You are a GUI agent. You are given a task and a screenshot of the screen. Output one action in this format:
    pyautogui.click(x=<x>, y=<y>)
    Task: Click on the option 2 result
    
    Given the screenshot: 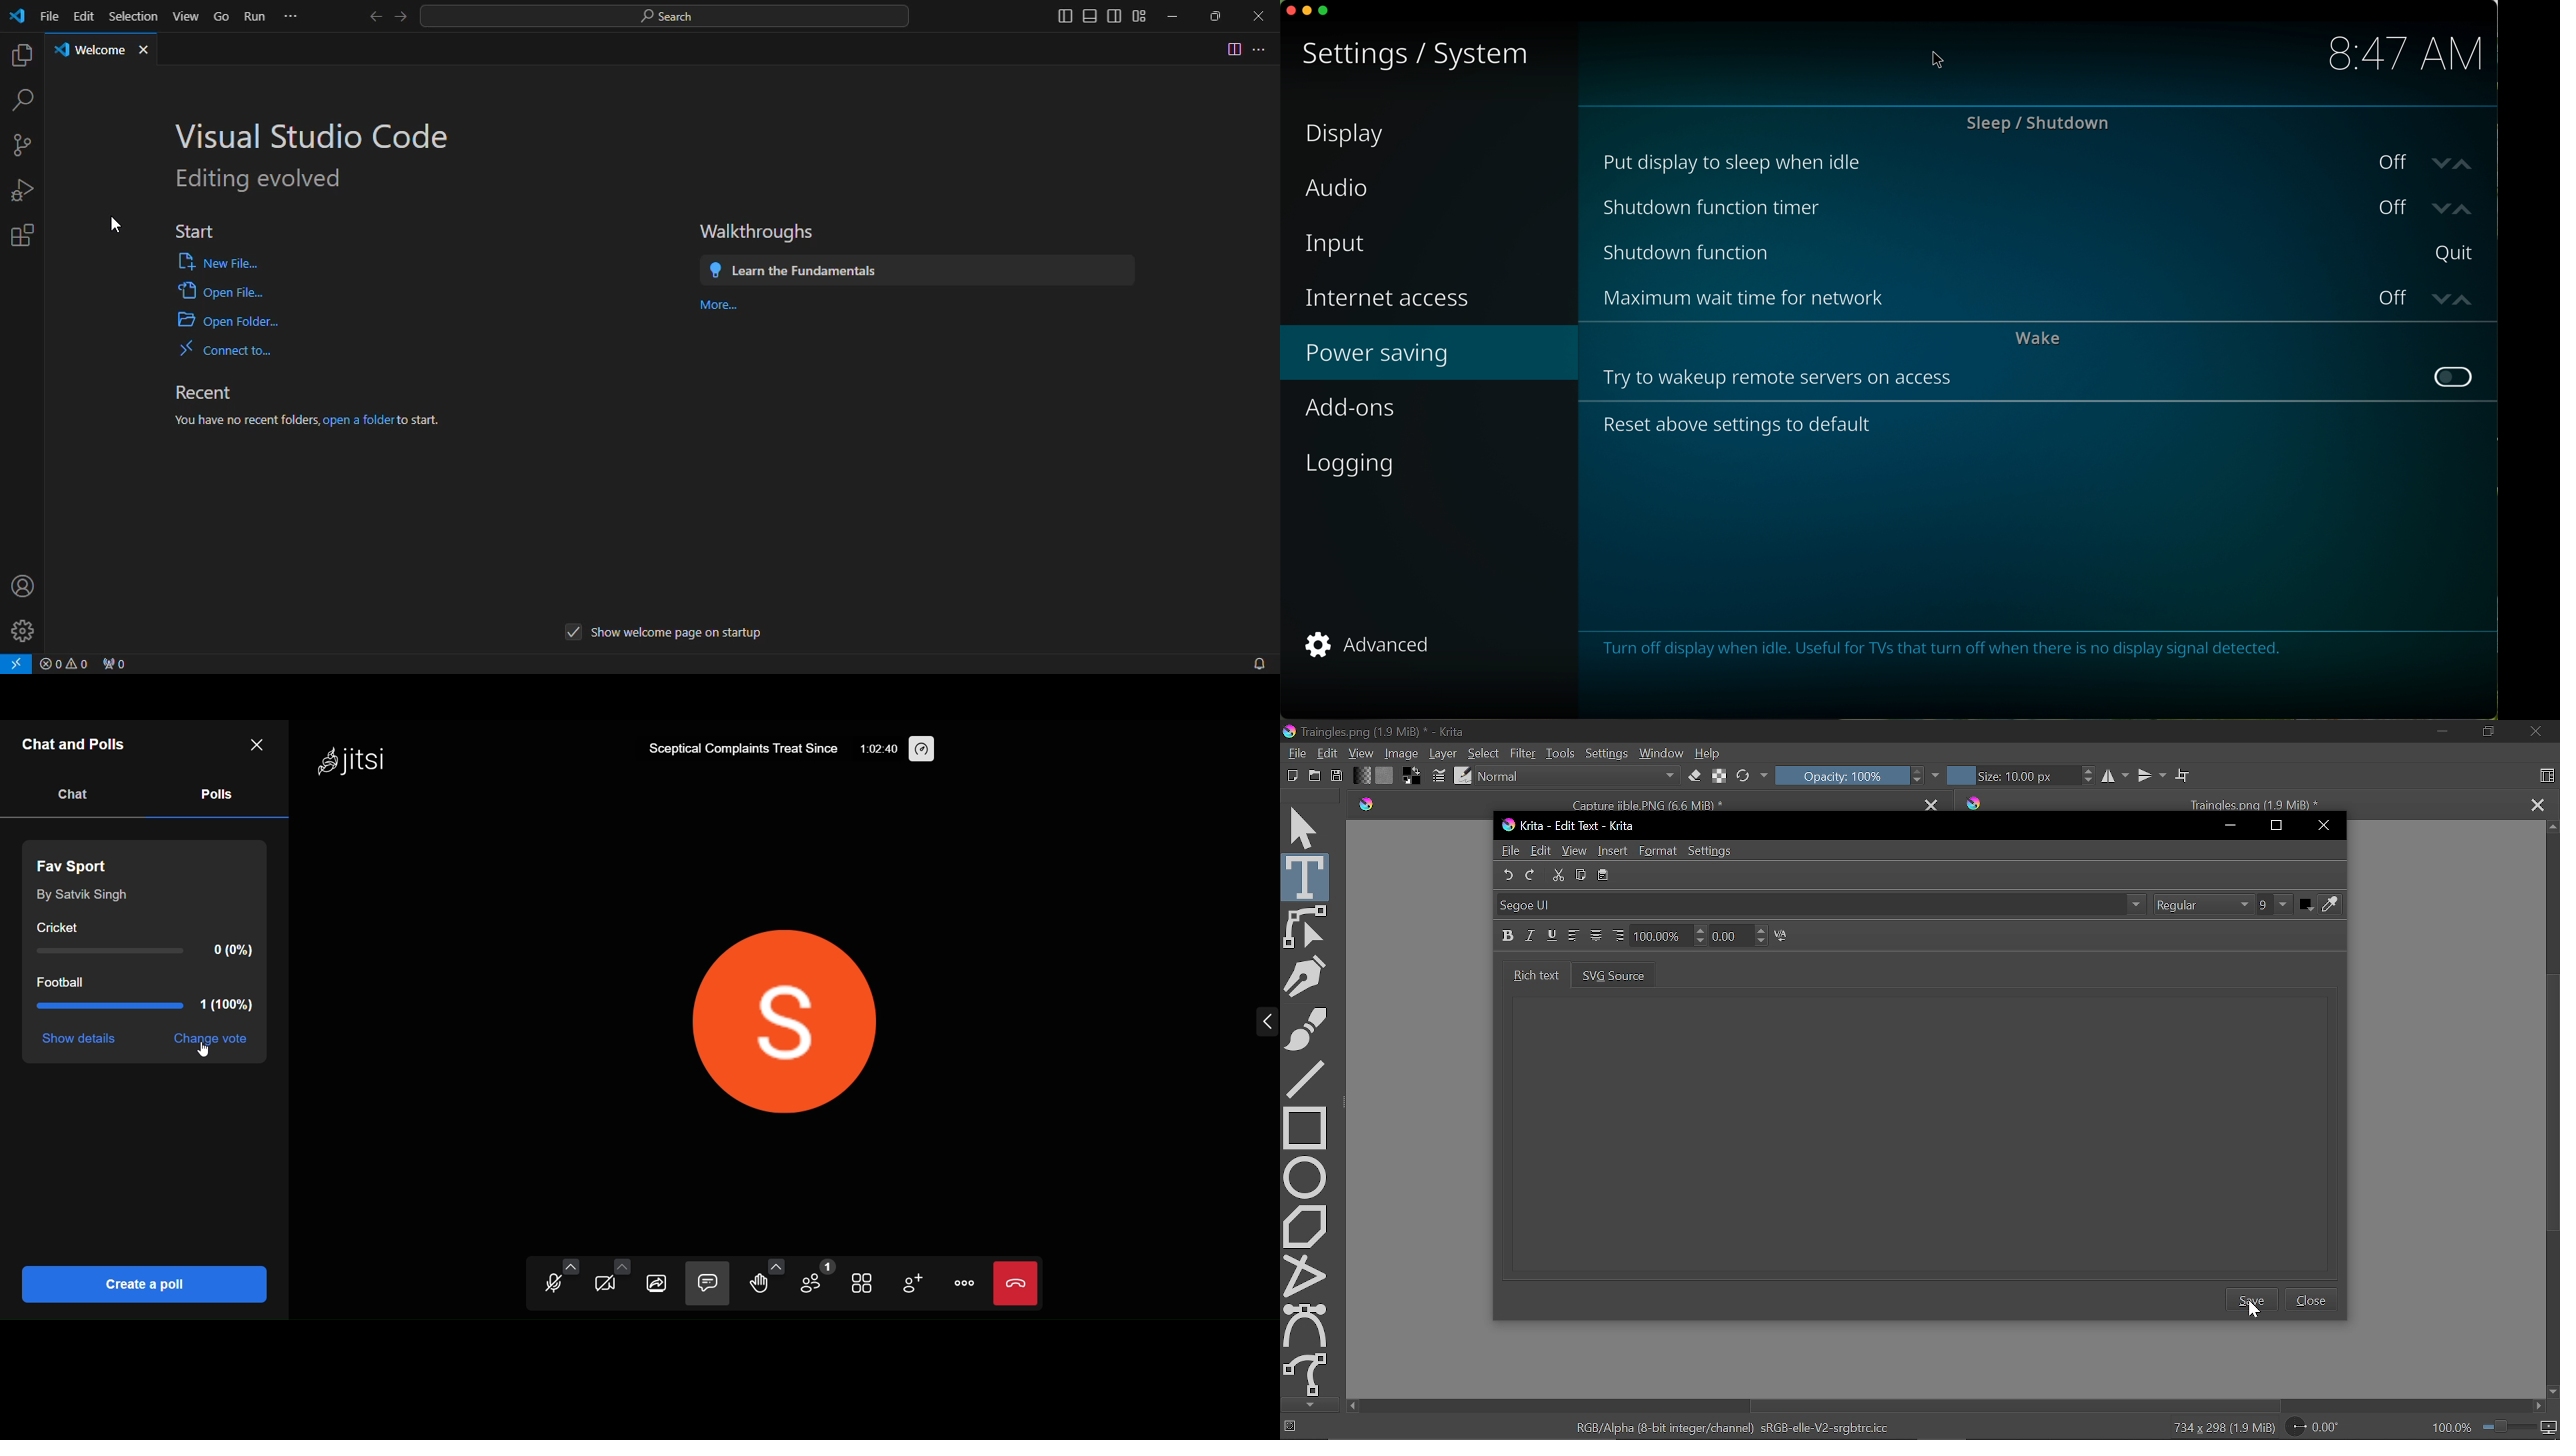 What is the action you would take?
    pyautogui.click(x=145, y=1008)
    